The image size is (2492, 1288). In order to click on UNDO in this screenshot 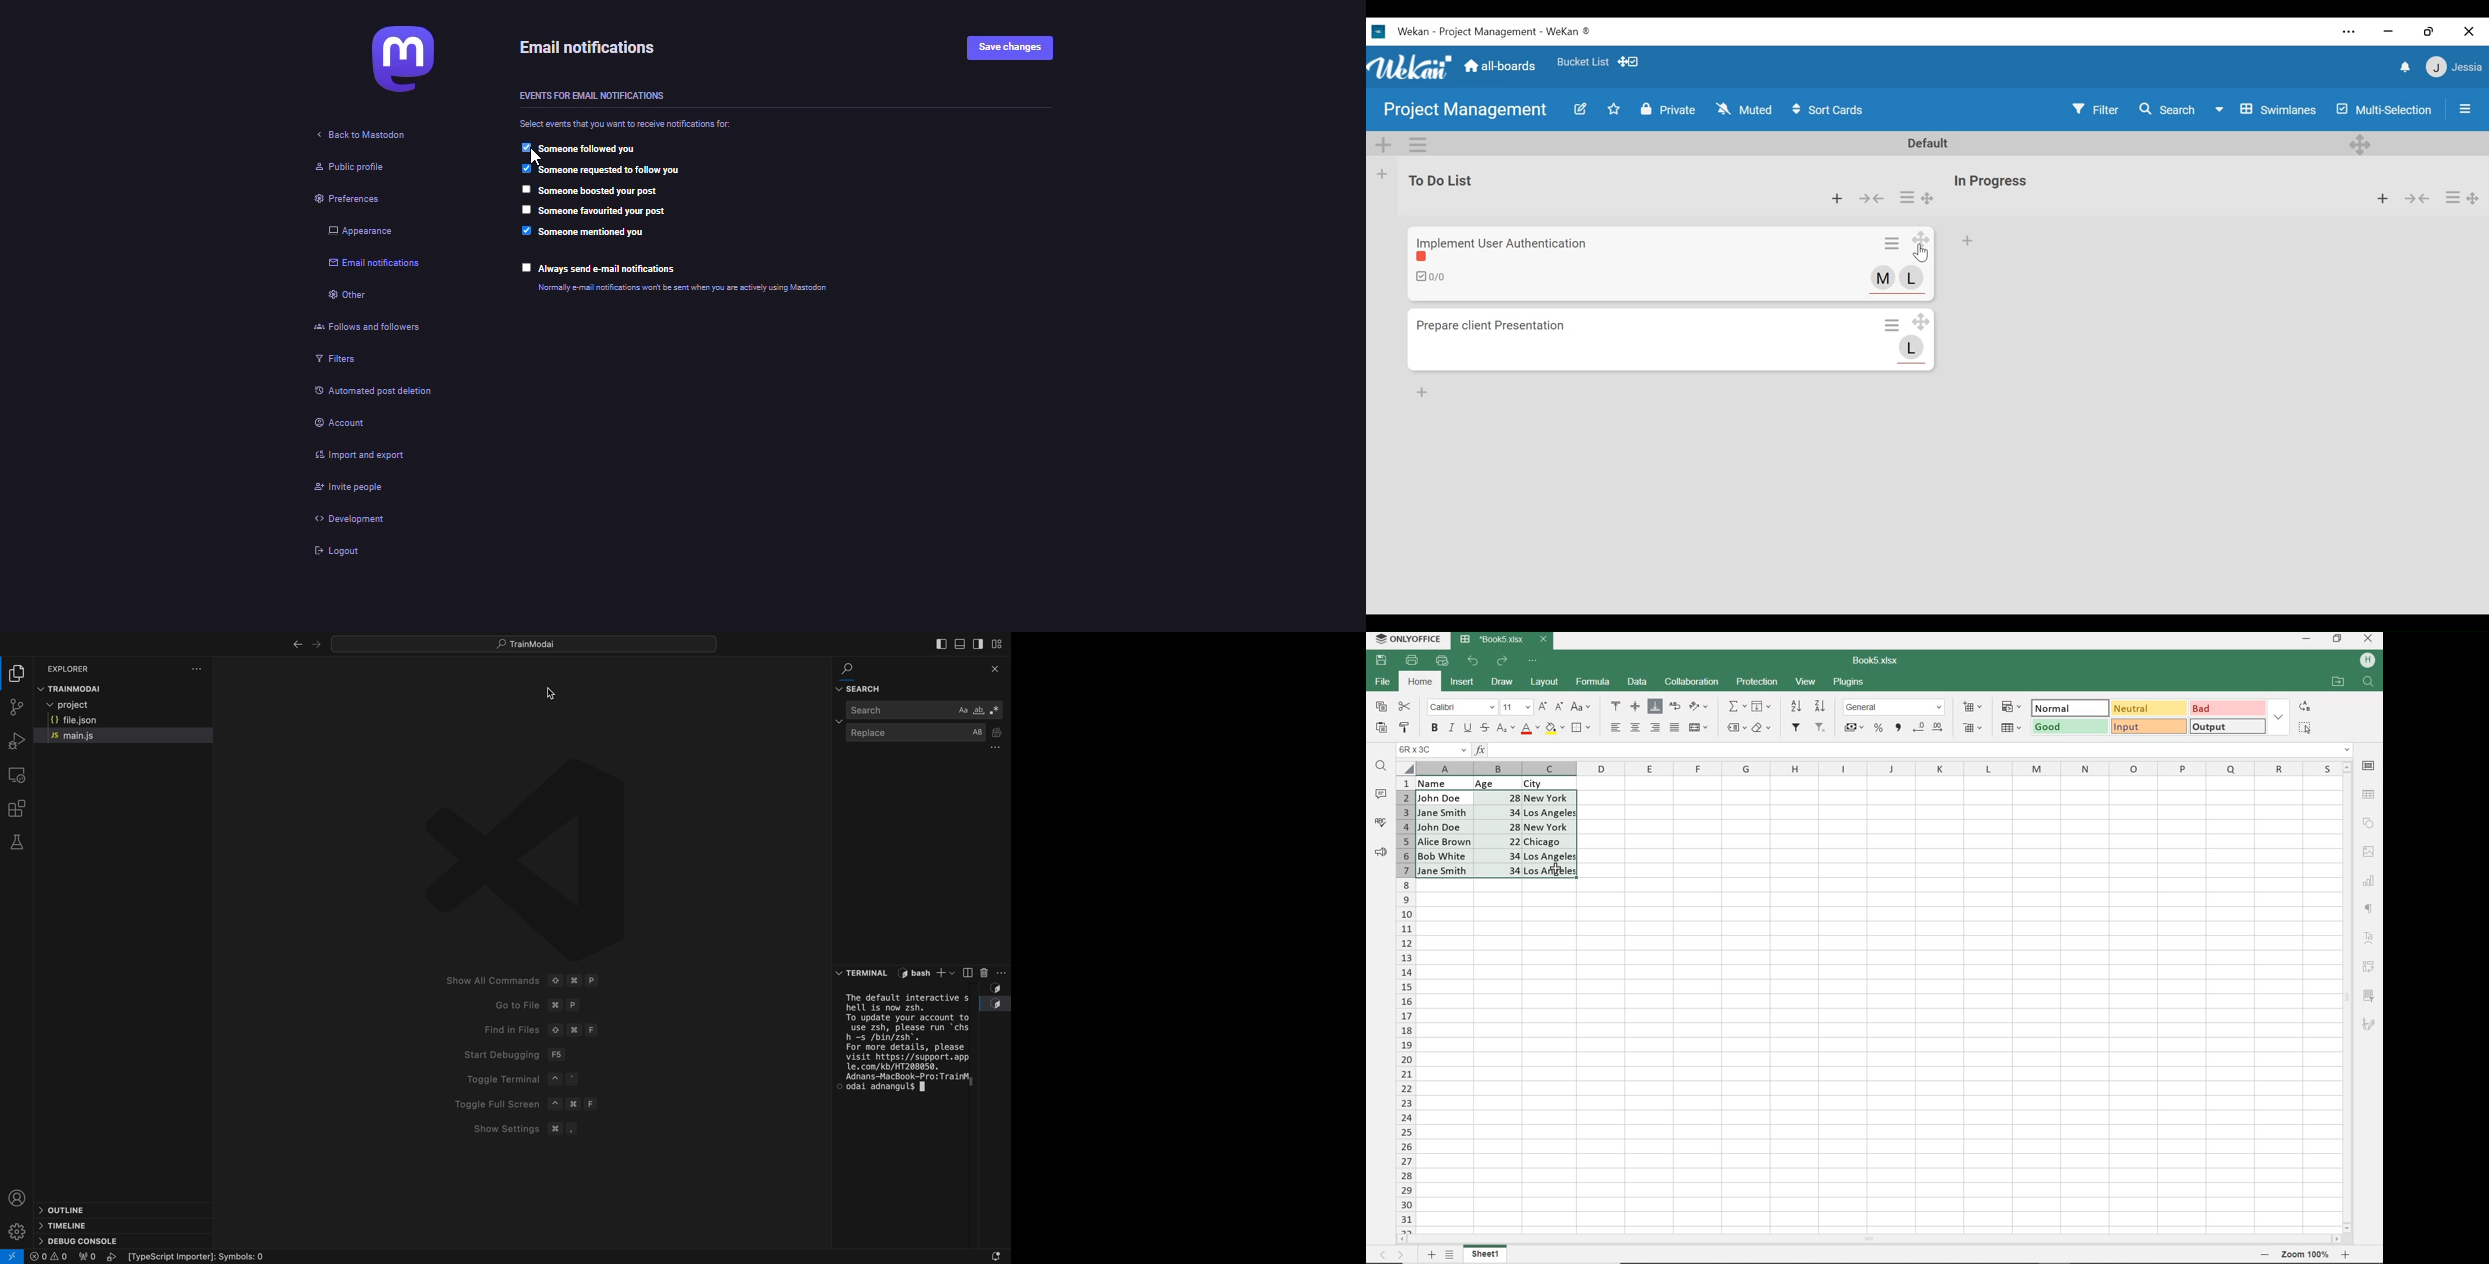, I will do `click(1474, 661)`.